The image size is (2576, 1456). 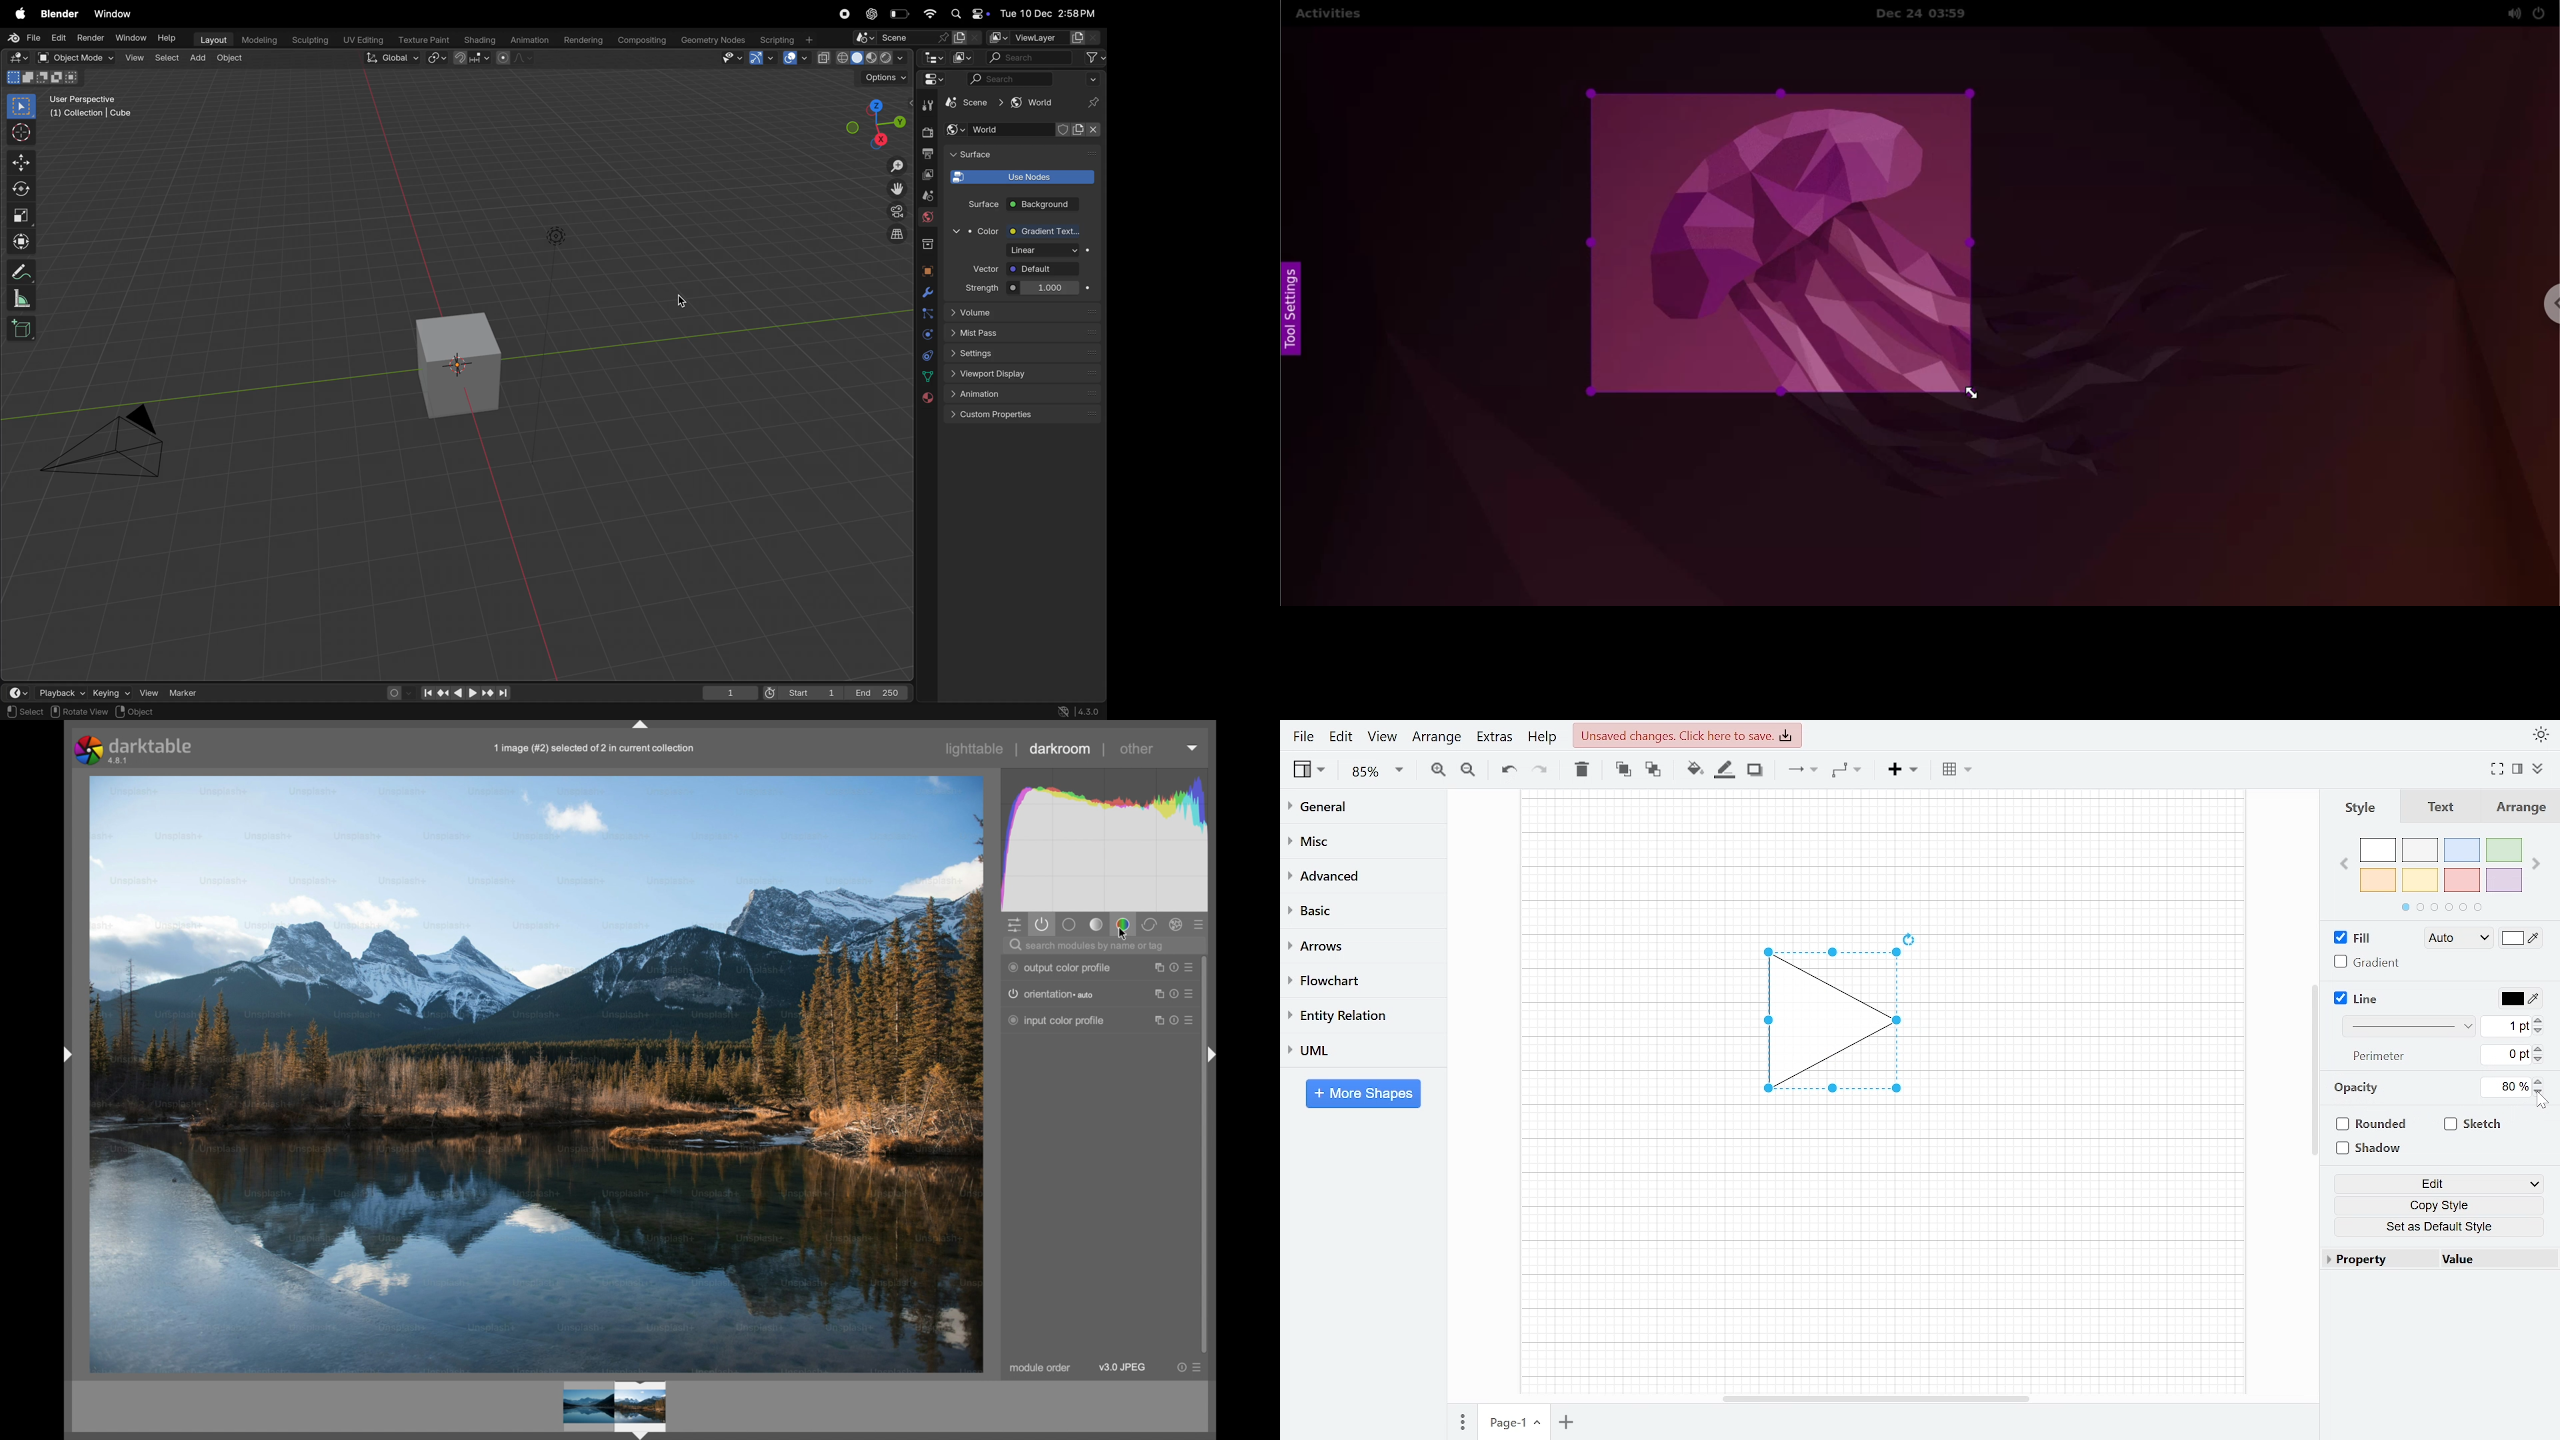 What do you see at coordinates (929, 377) in the screenshot?
I see `data` at bounding box center [929, 377].